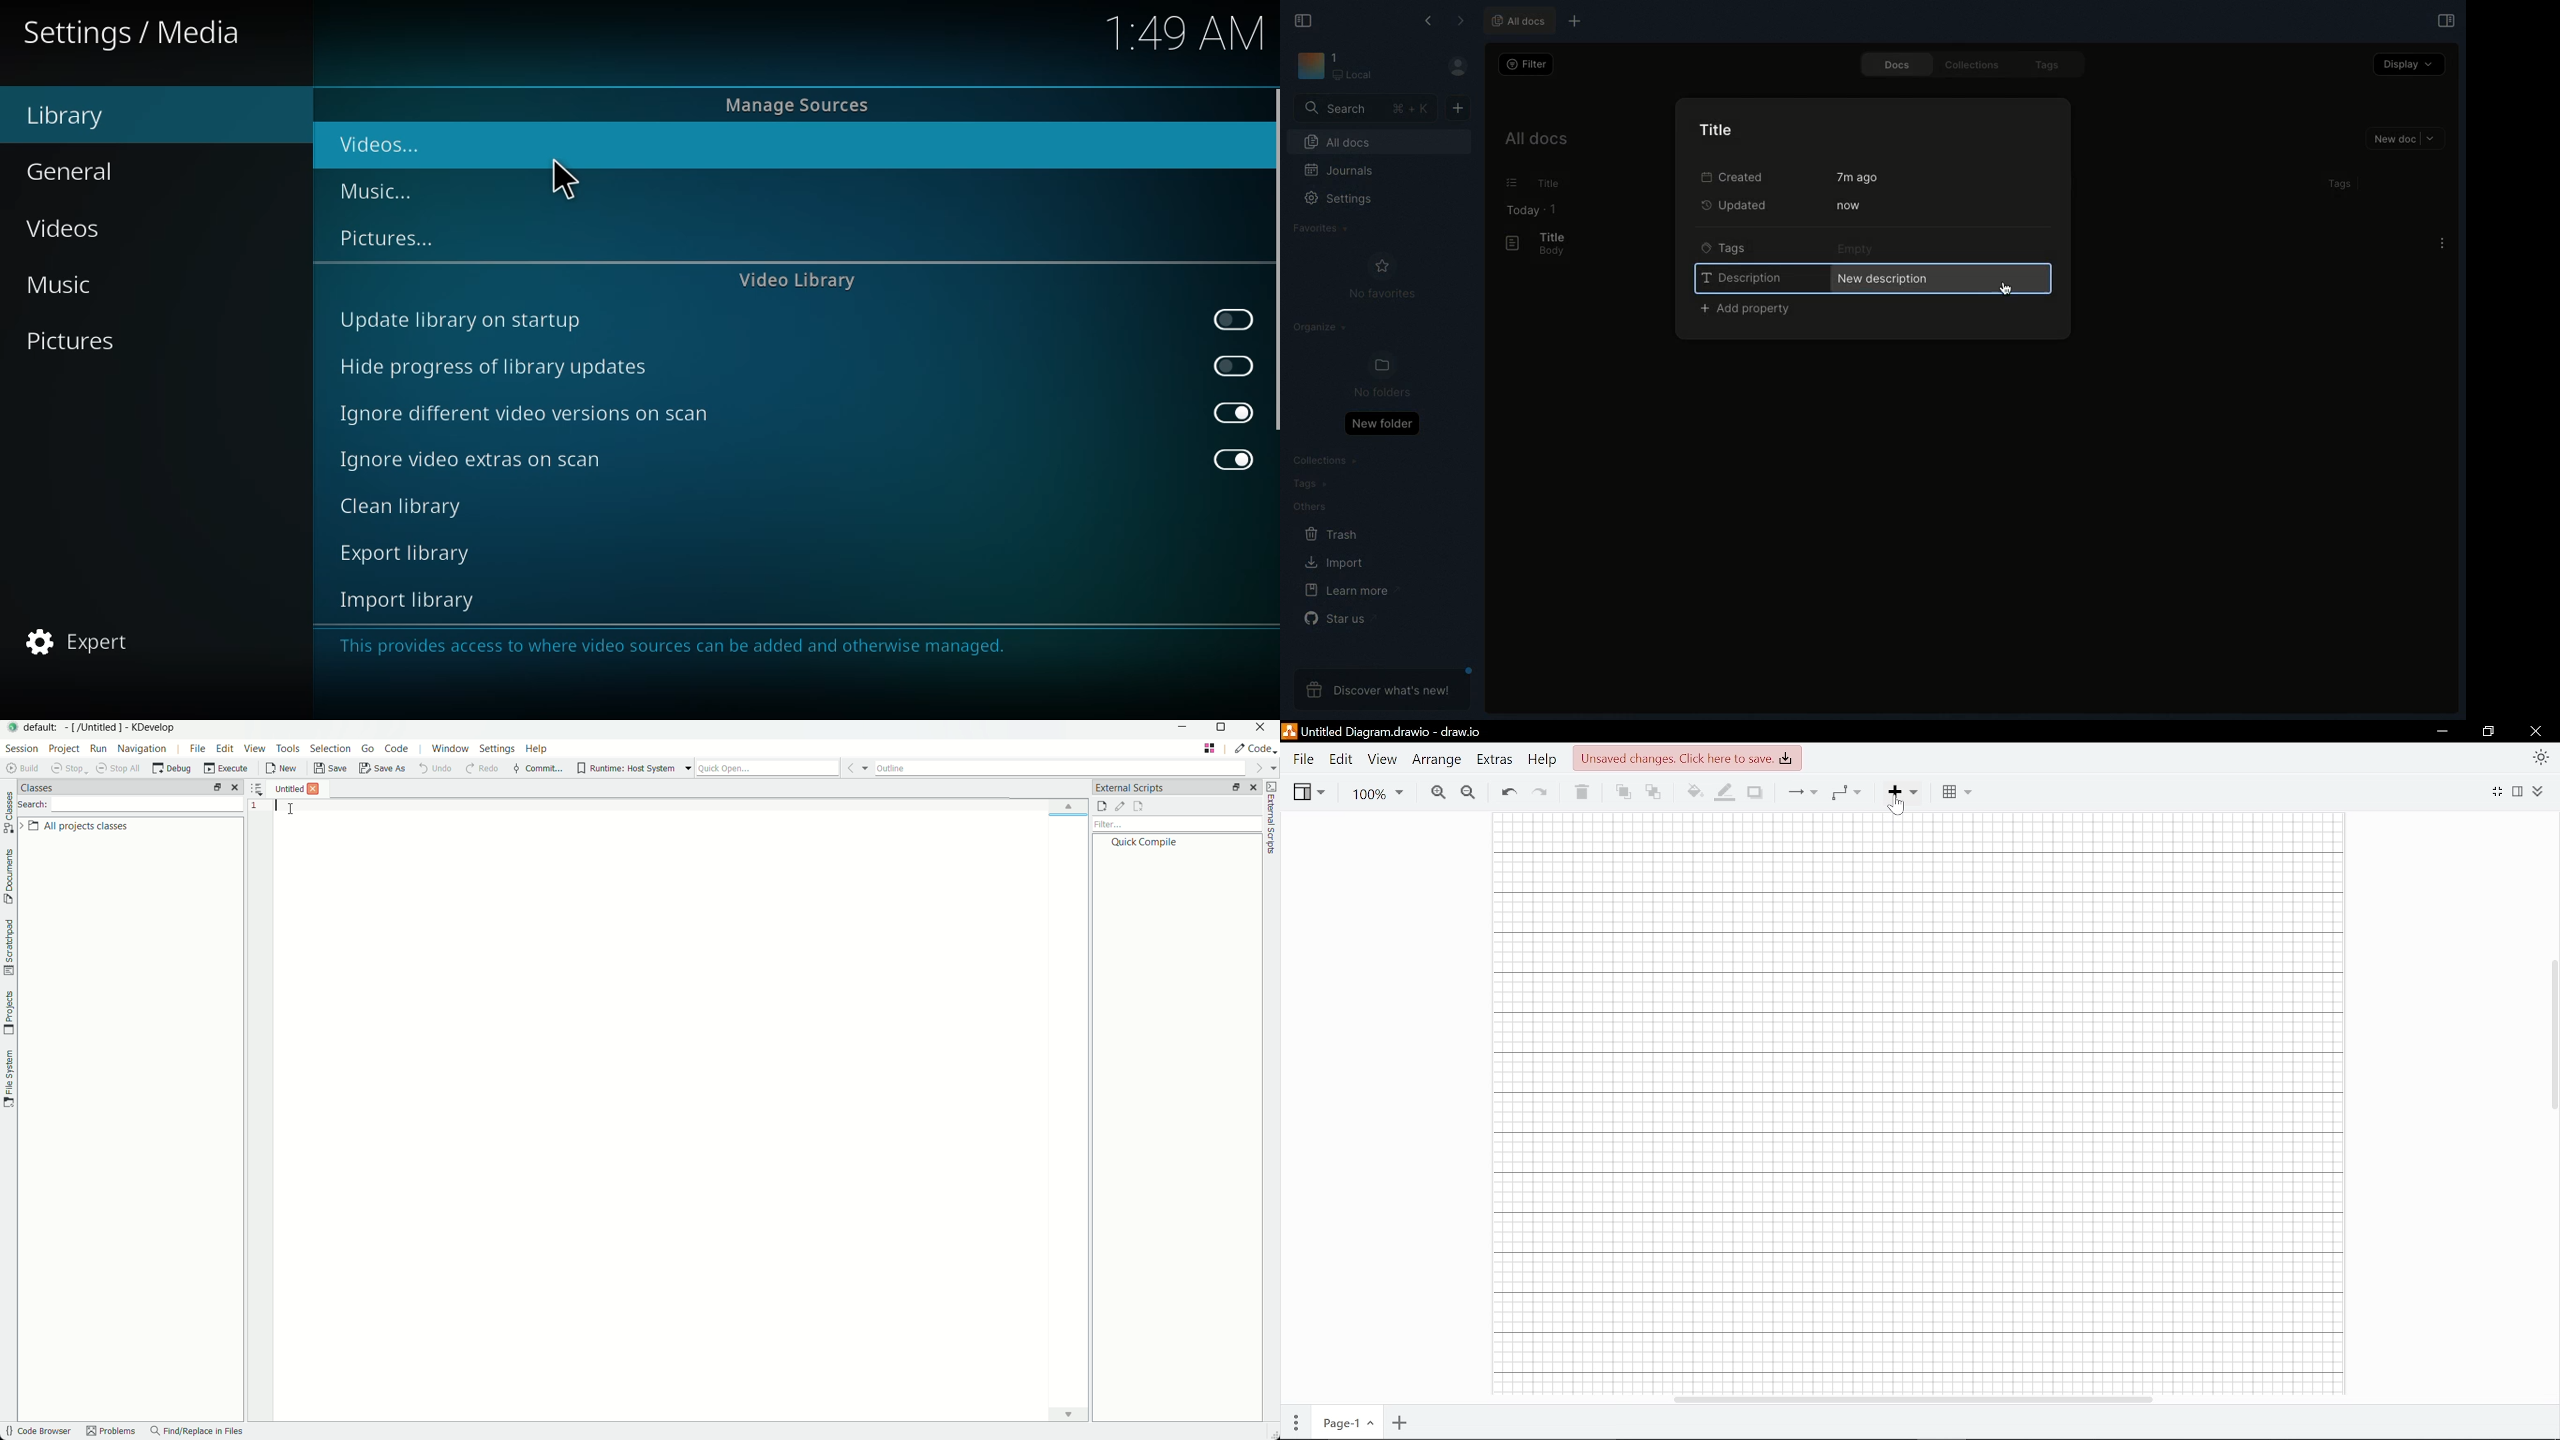 This screenshot has width=2576, height=1456. I want to click on Icon, so click(1310, 67).